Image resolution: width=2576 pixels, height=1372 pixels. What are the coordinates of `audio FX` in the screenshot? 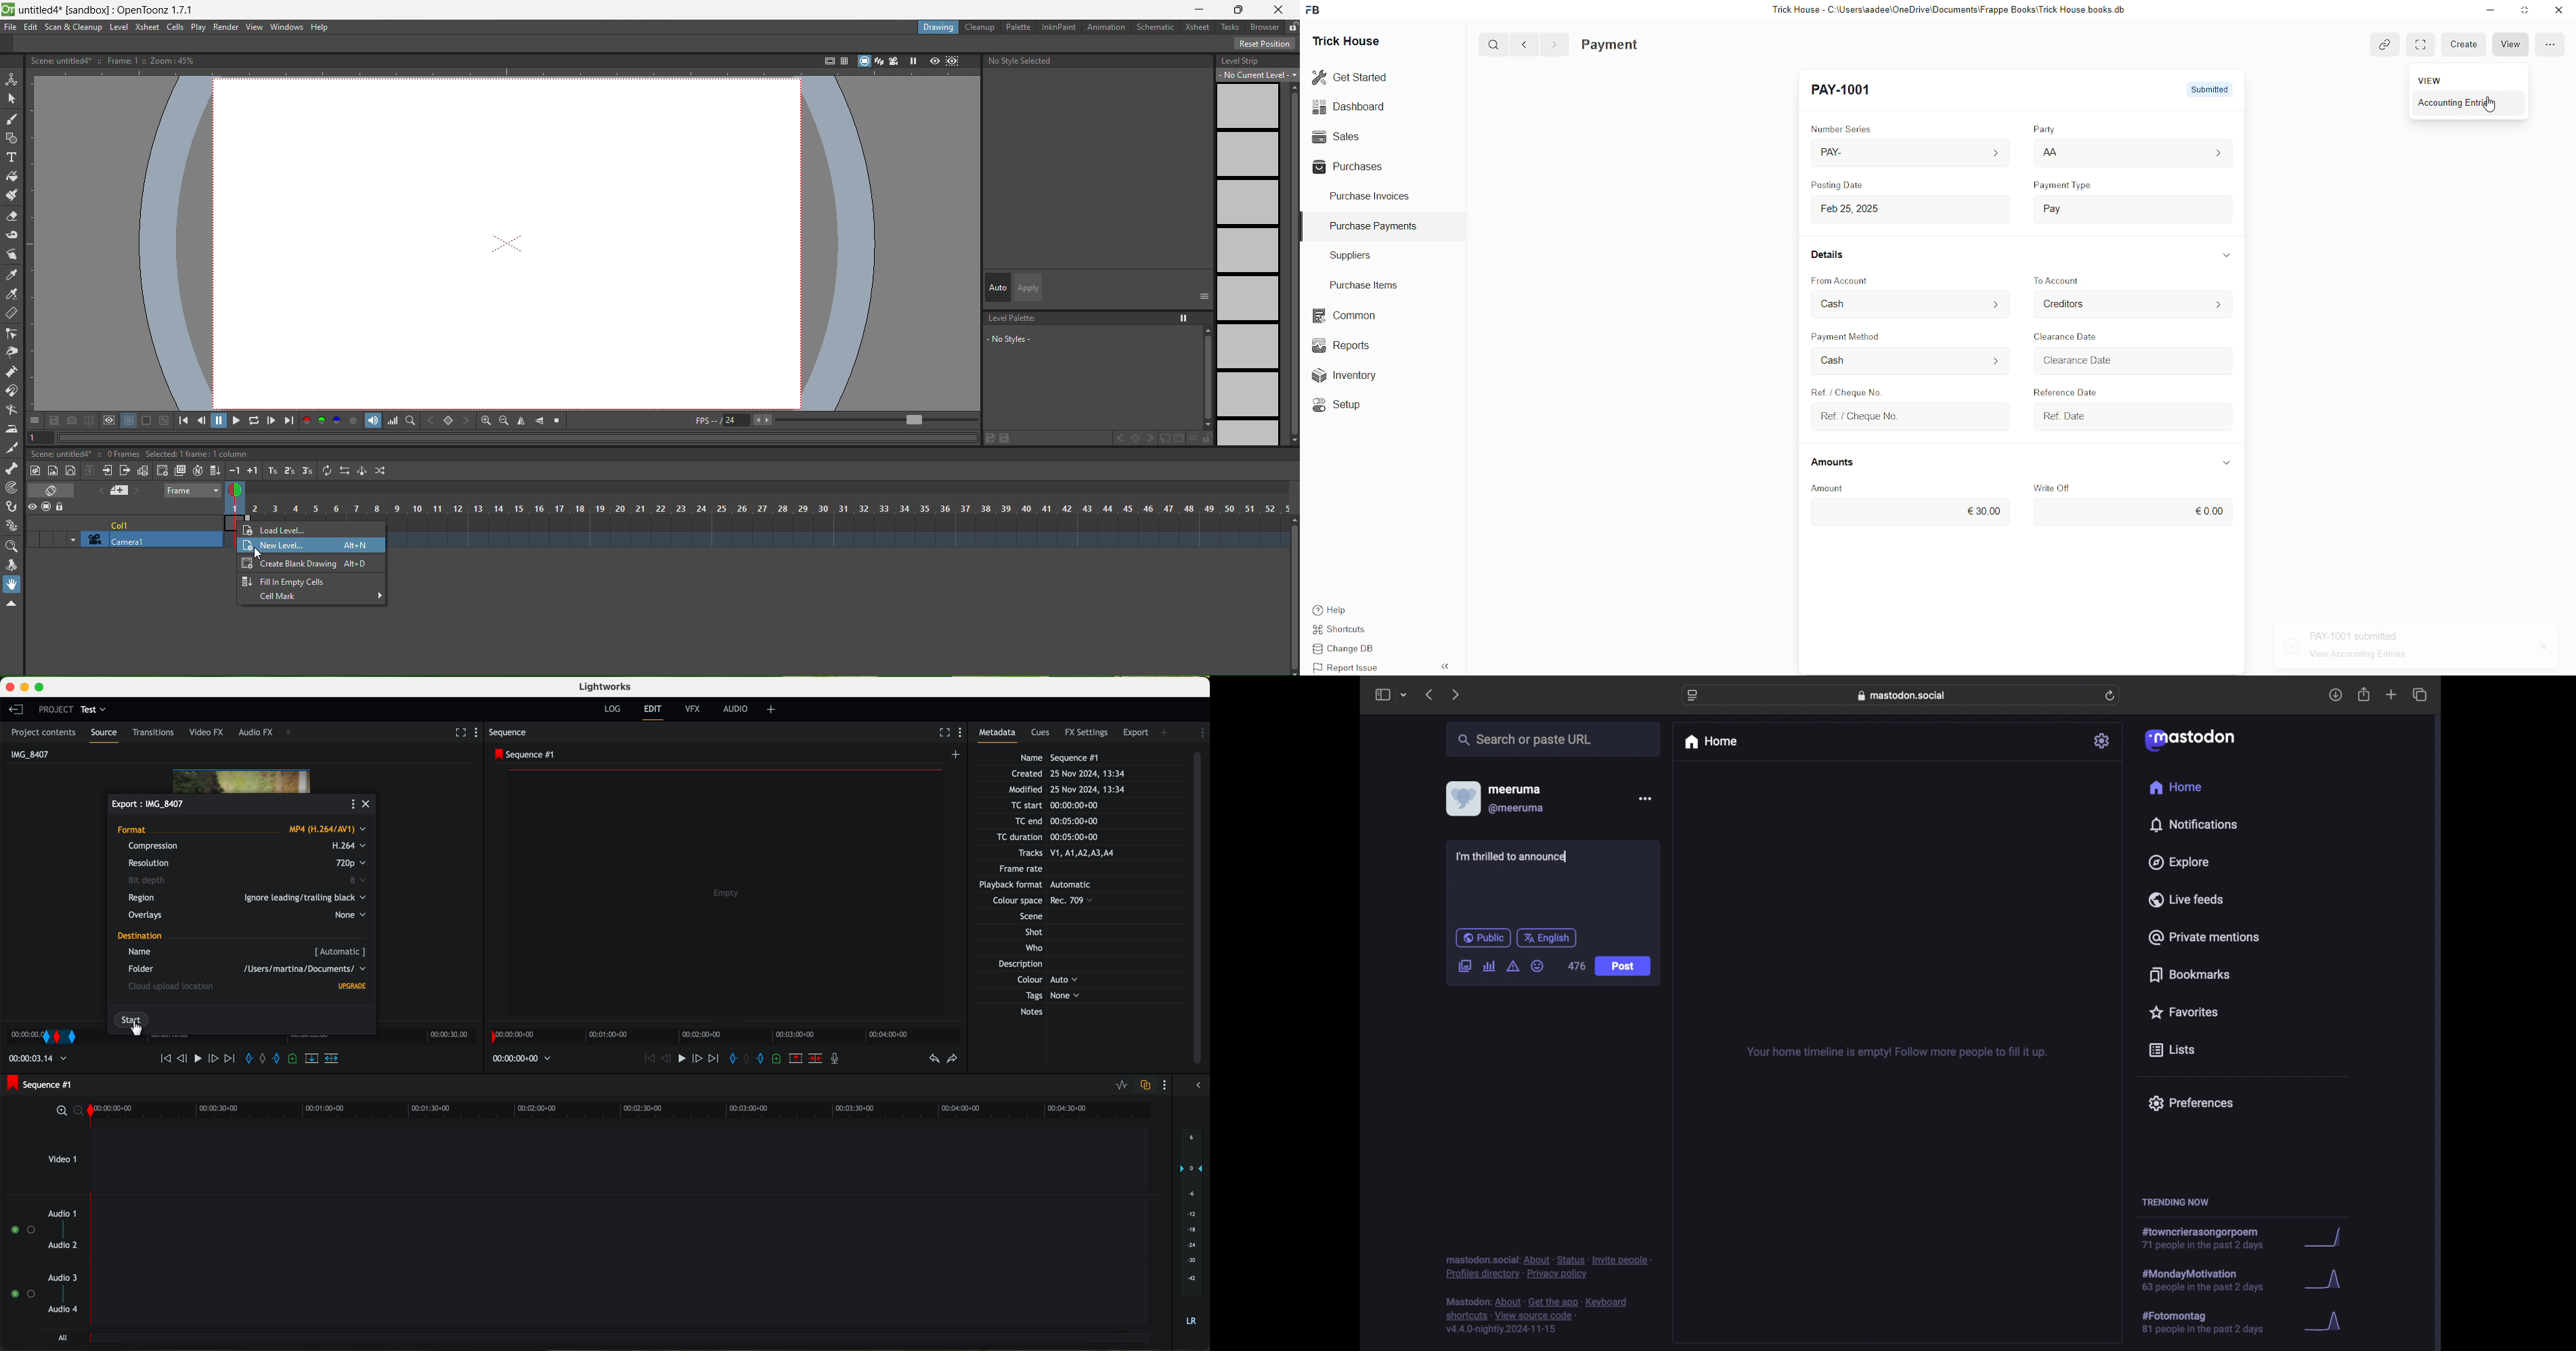 It's located at (255, 732).